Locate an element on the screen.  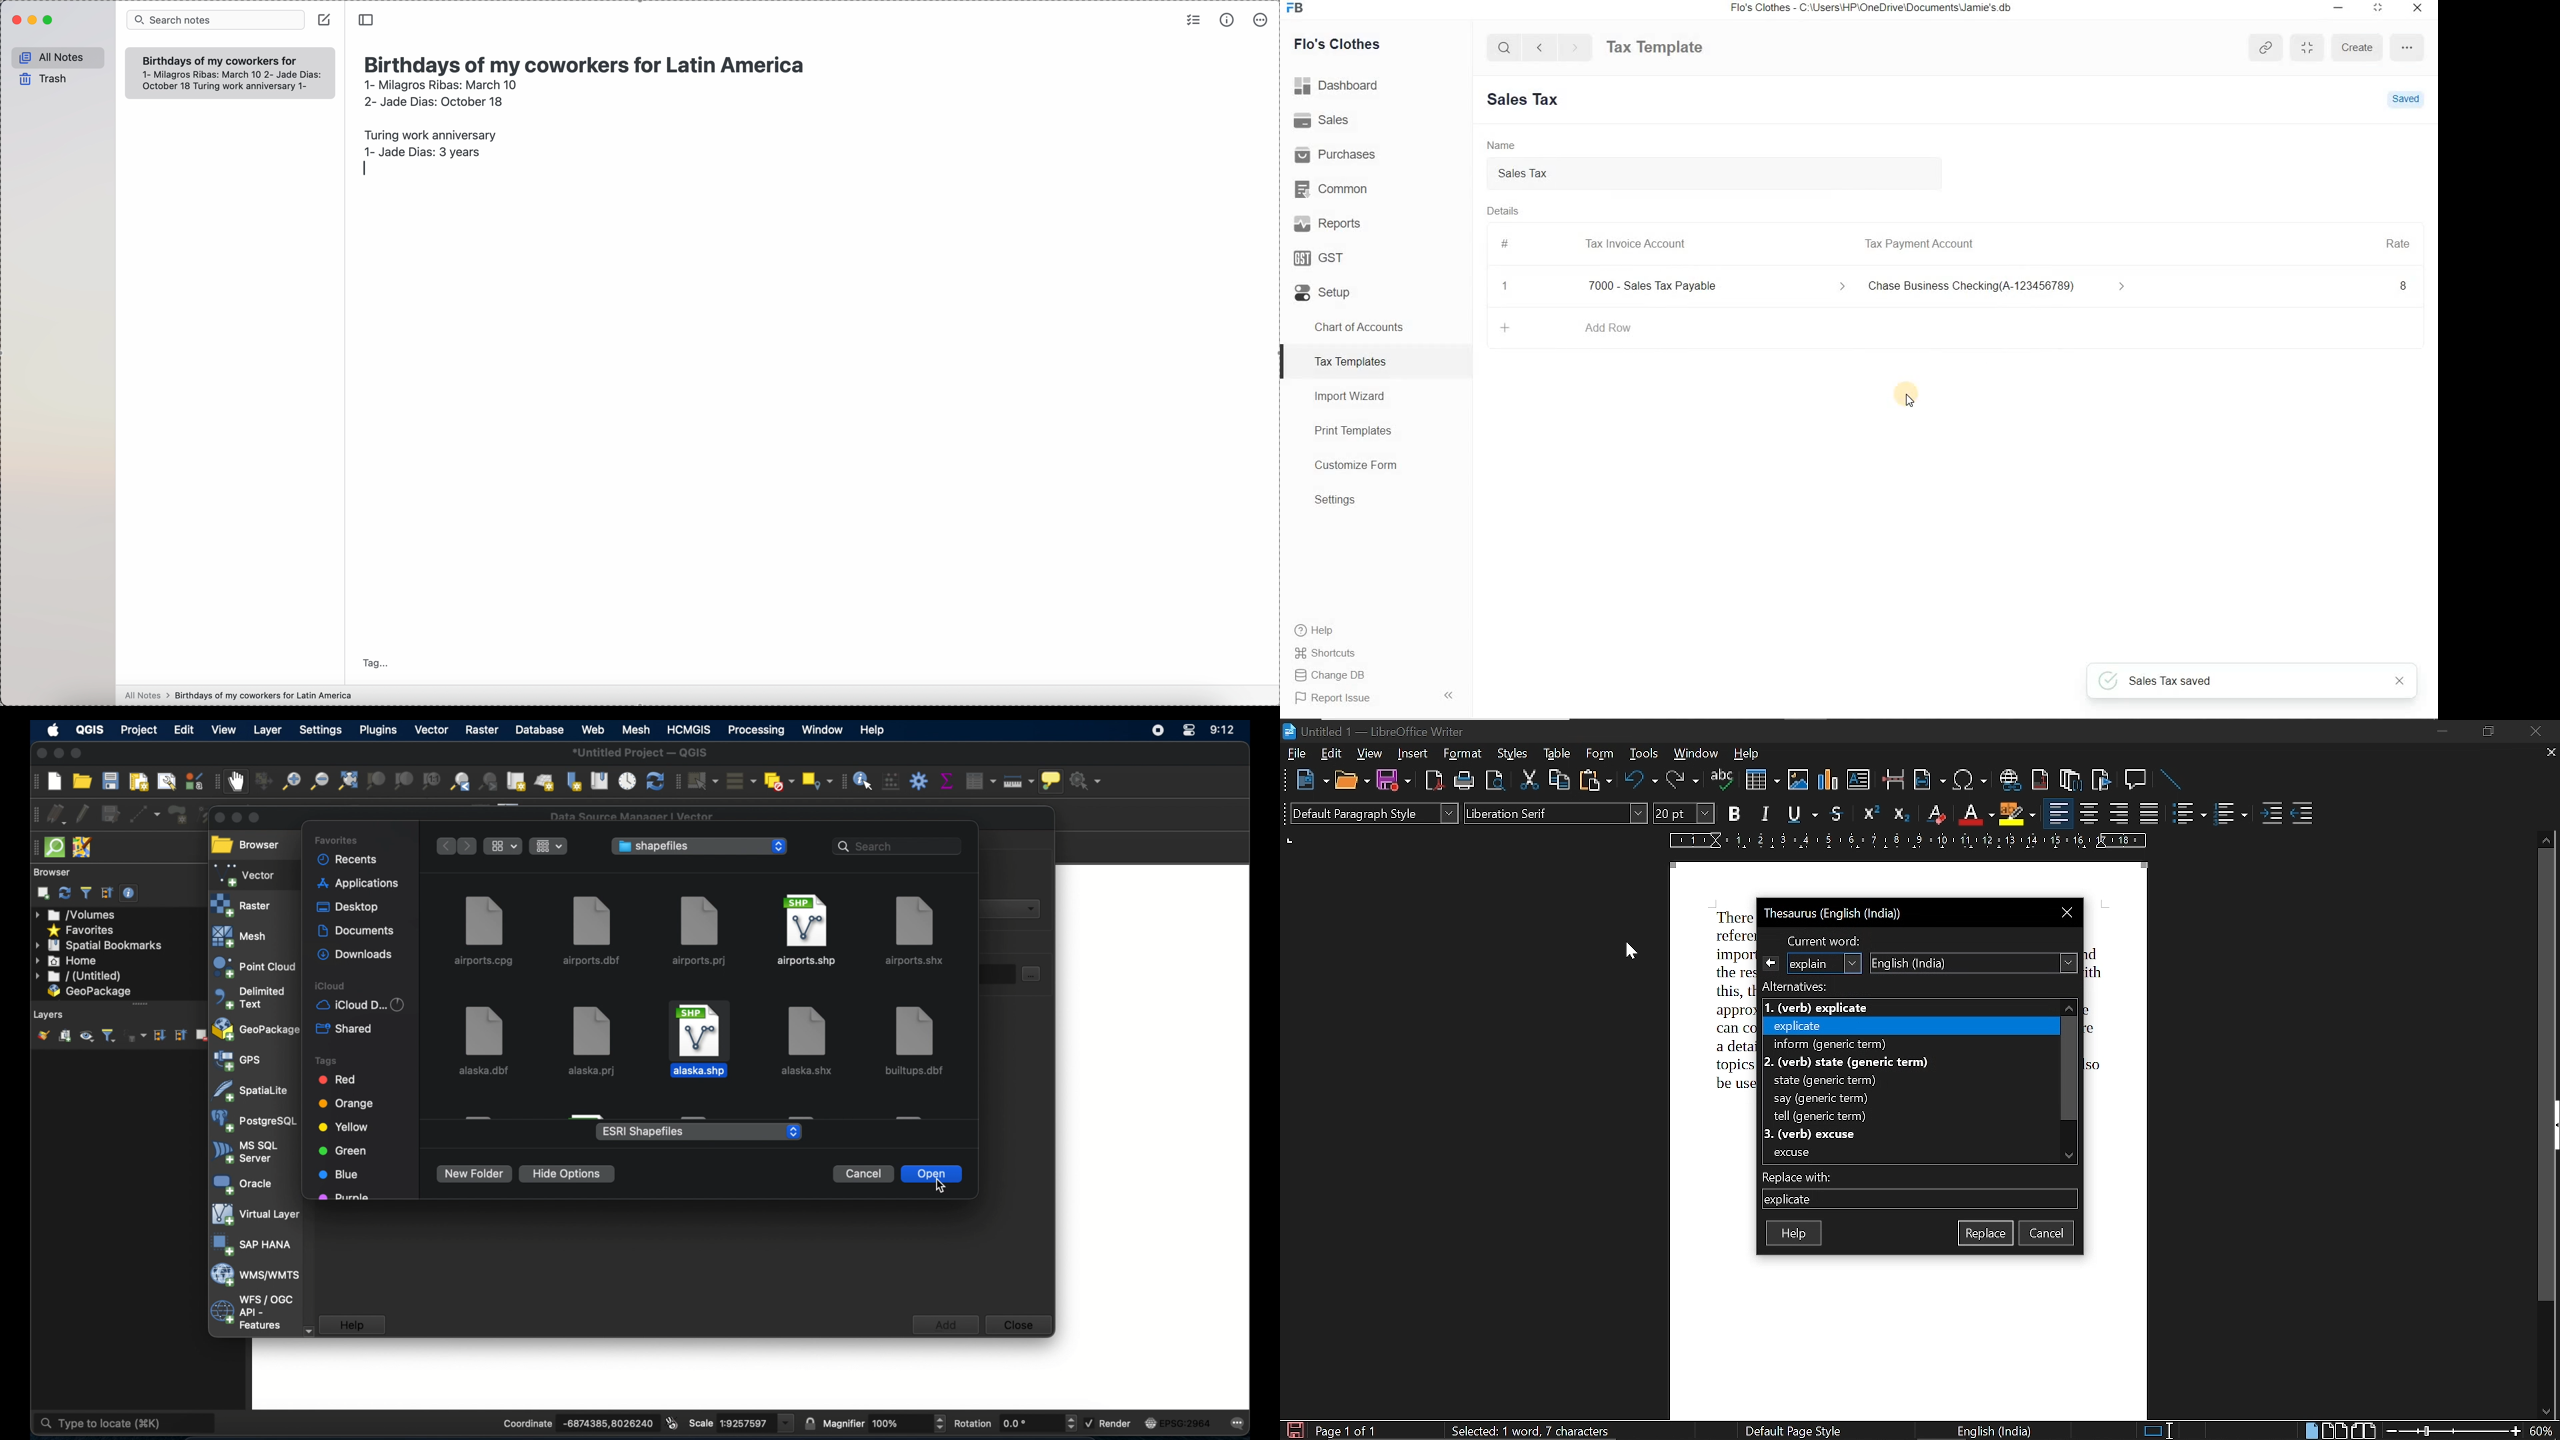
insert field is located at coordinates (1930, 781).